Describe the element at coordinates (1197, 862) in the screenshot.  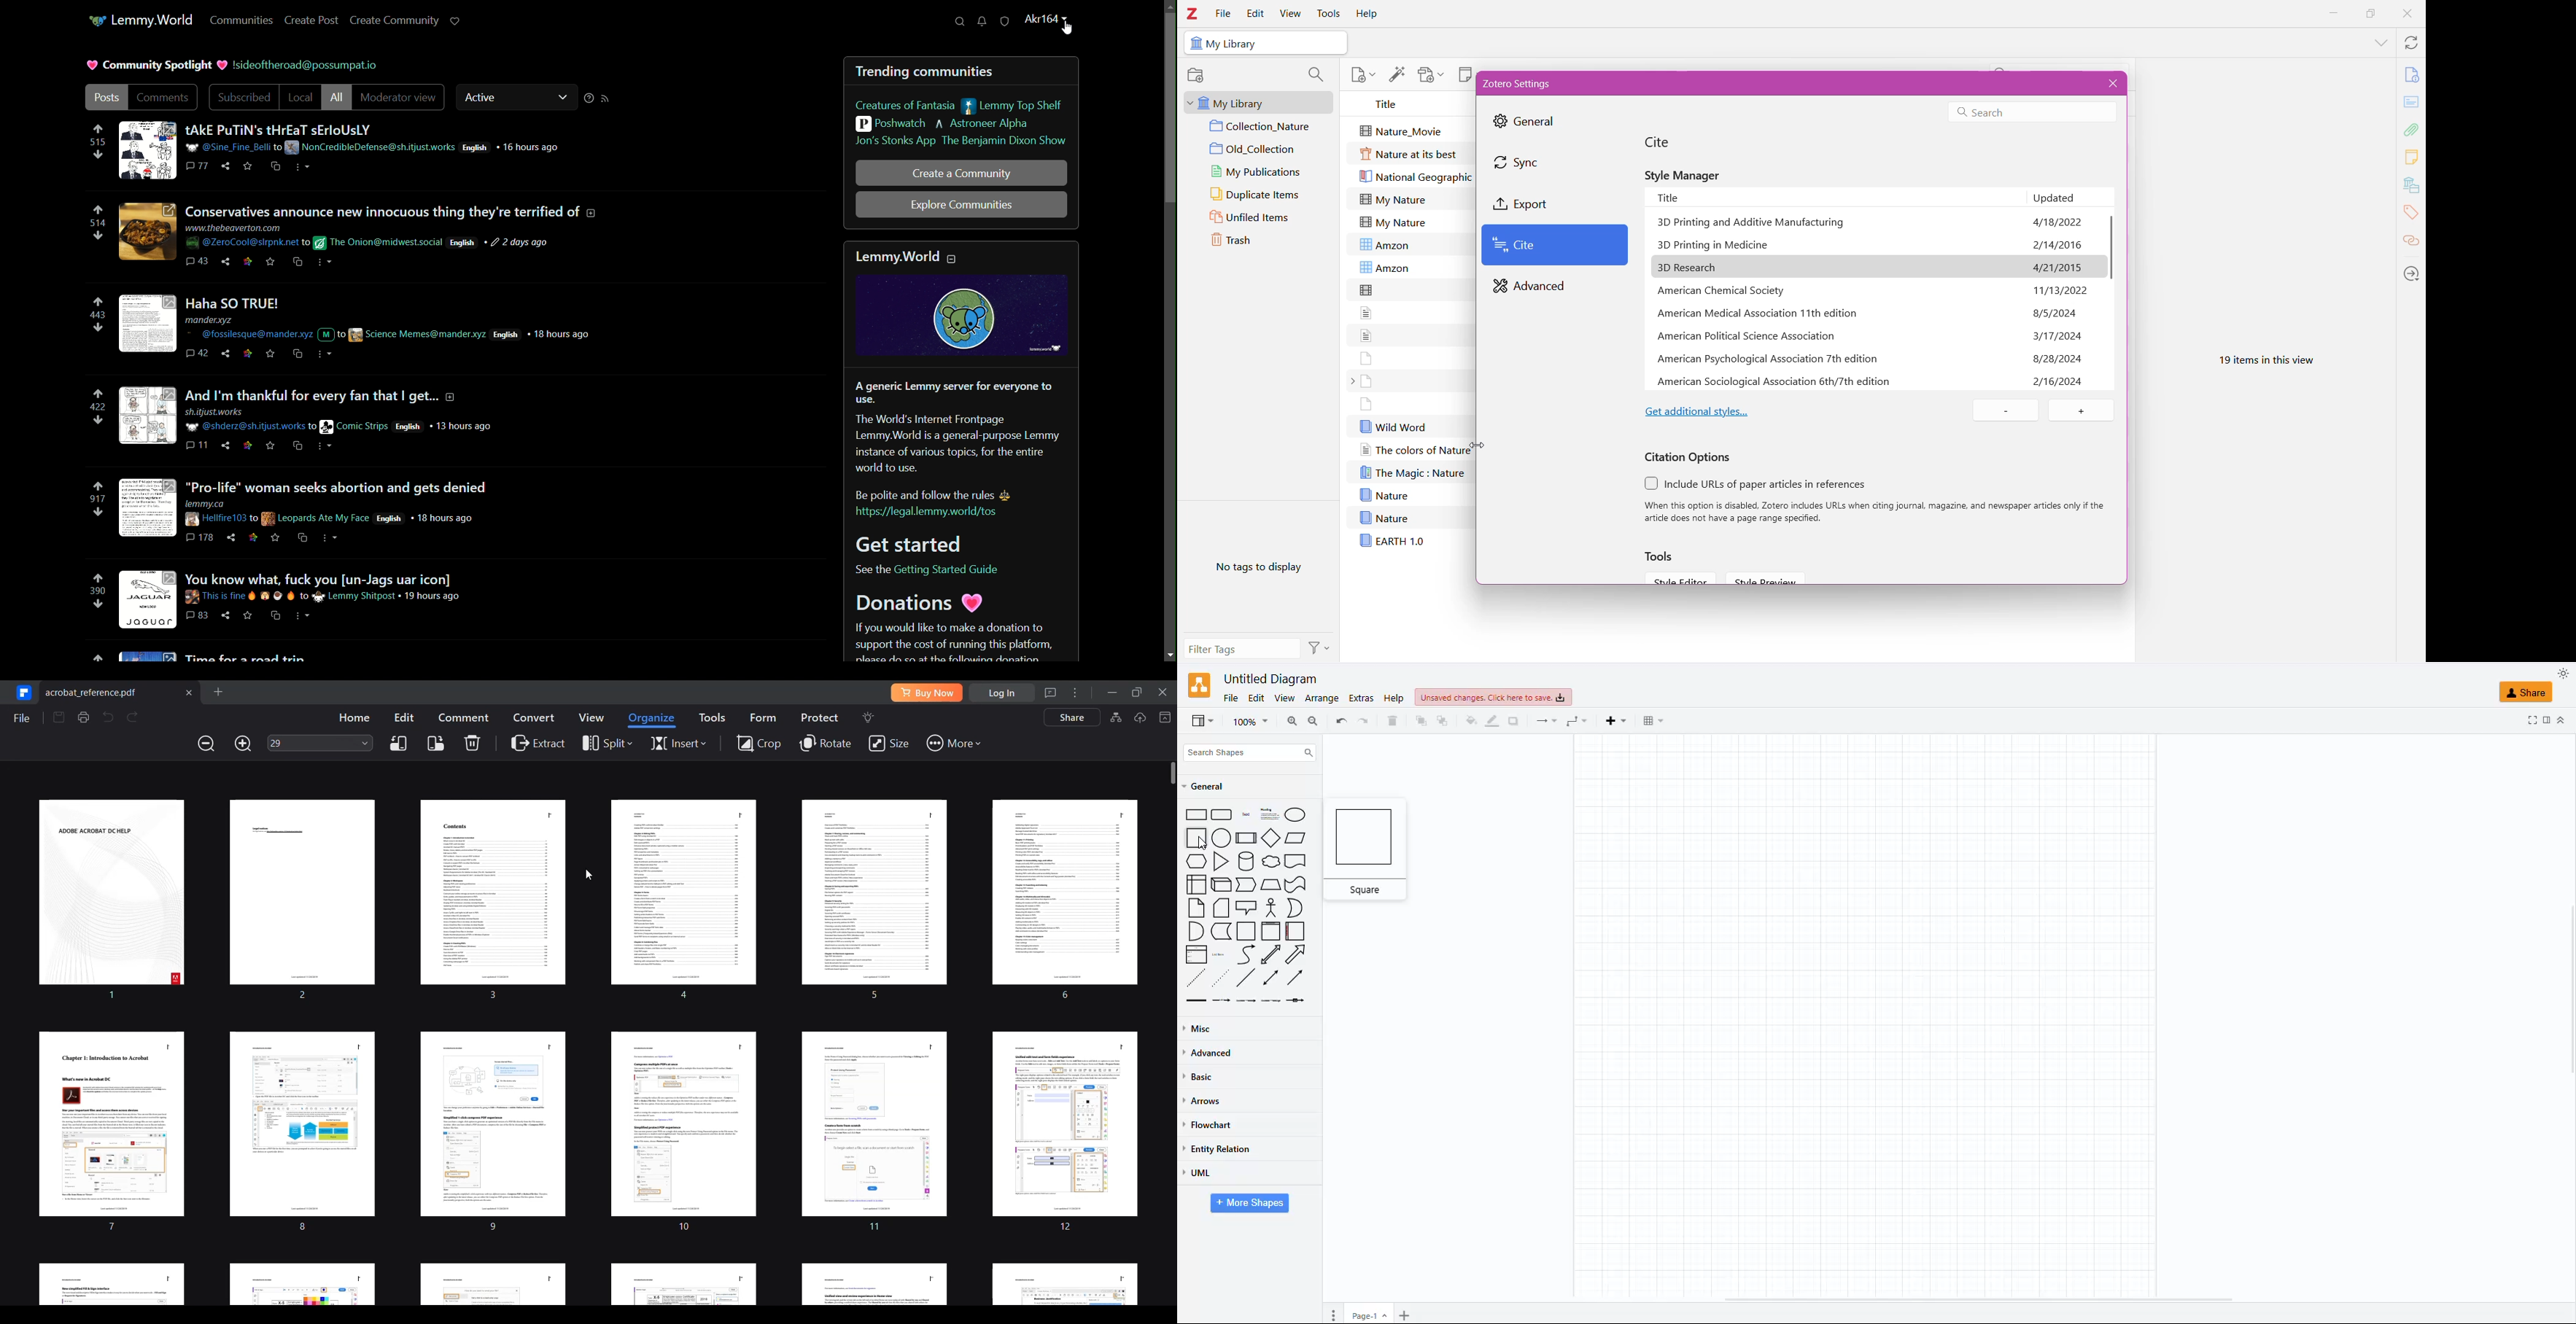
I see `hexagon` at that location.